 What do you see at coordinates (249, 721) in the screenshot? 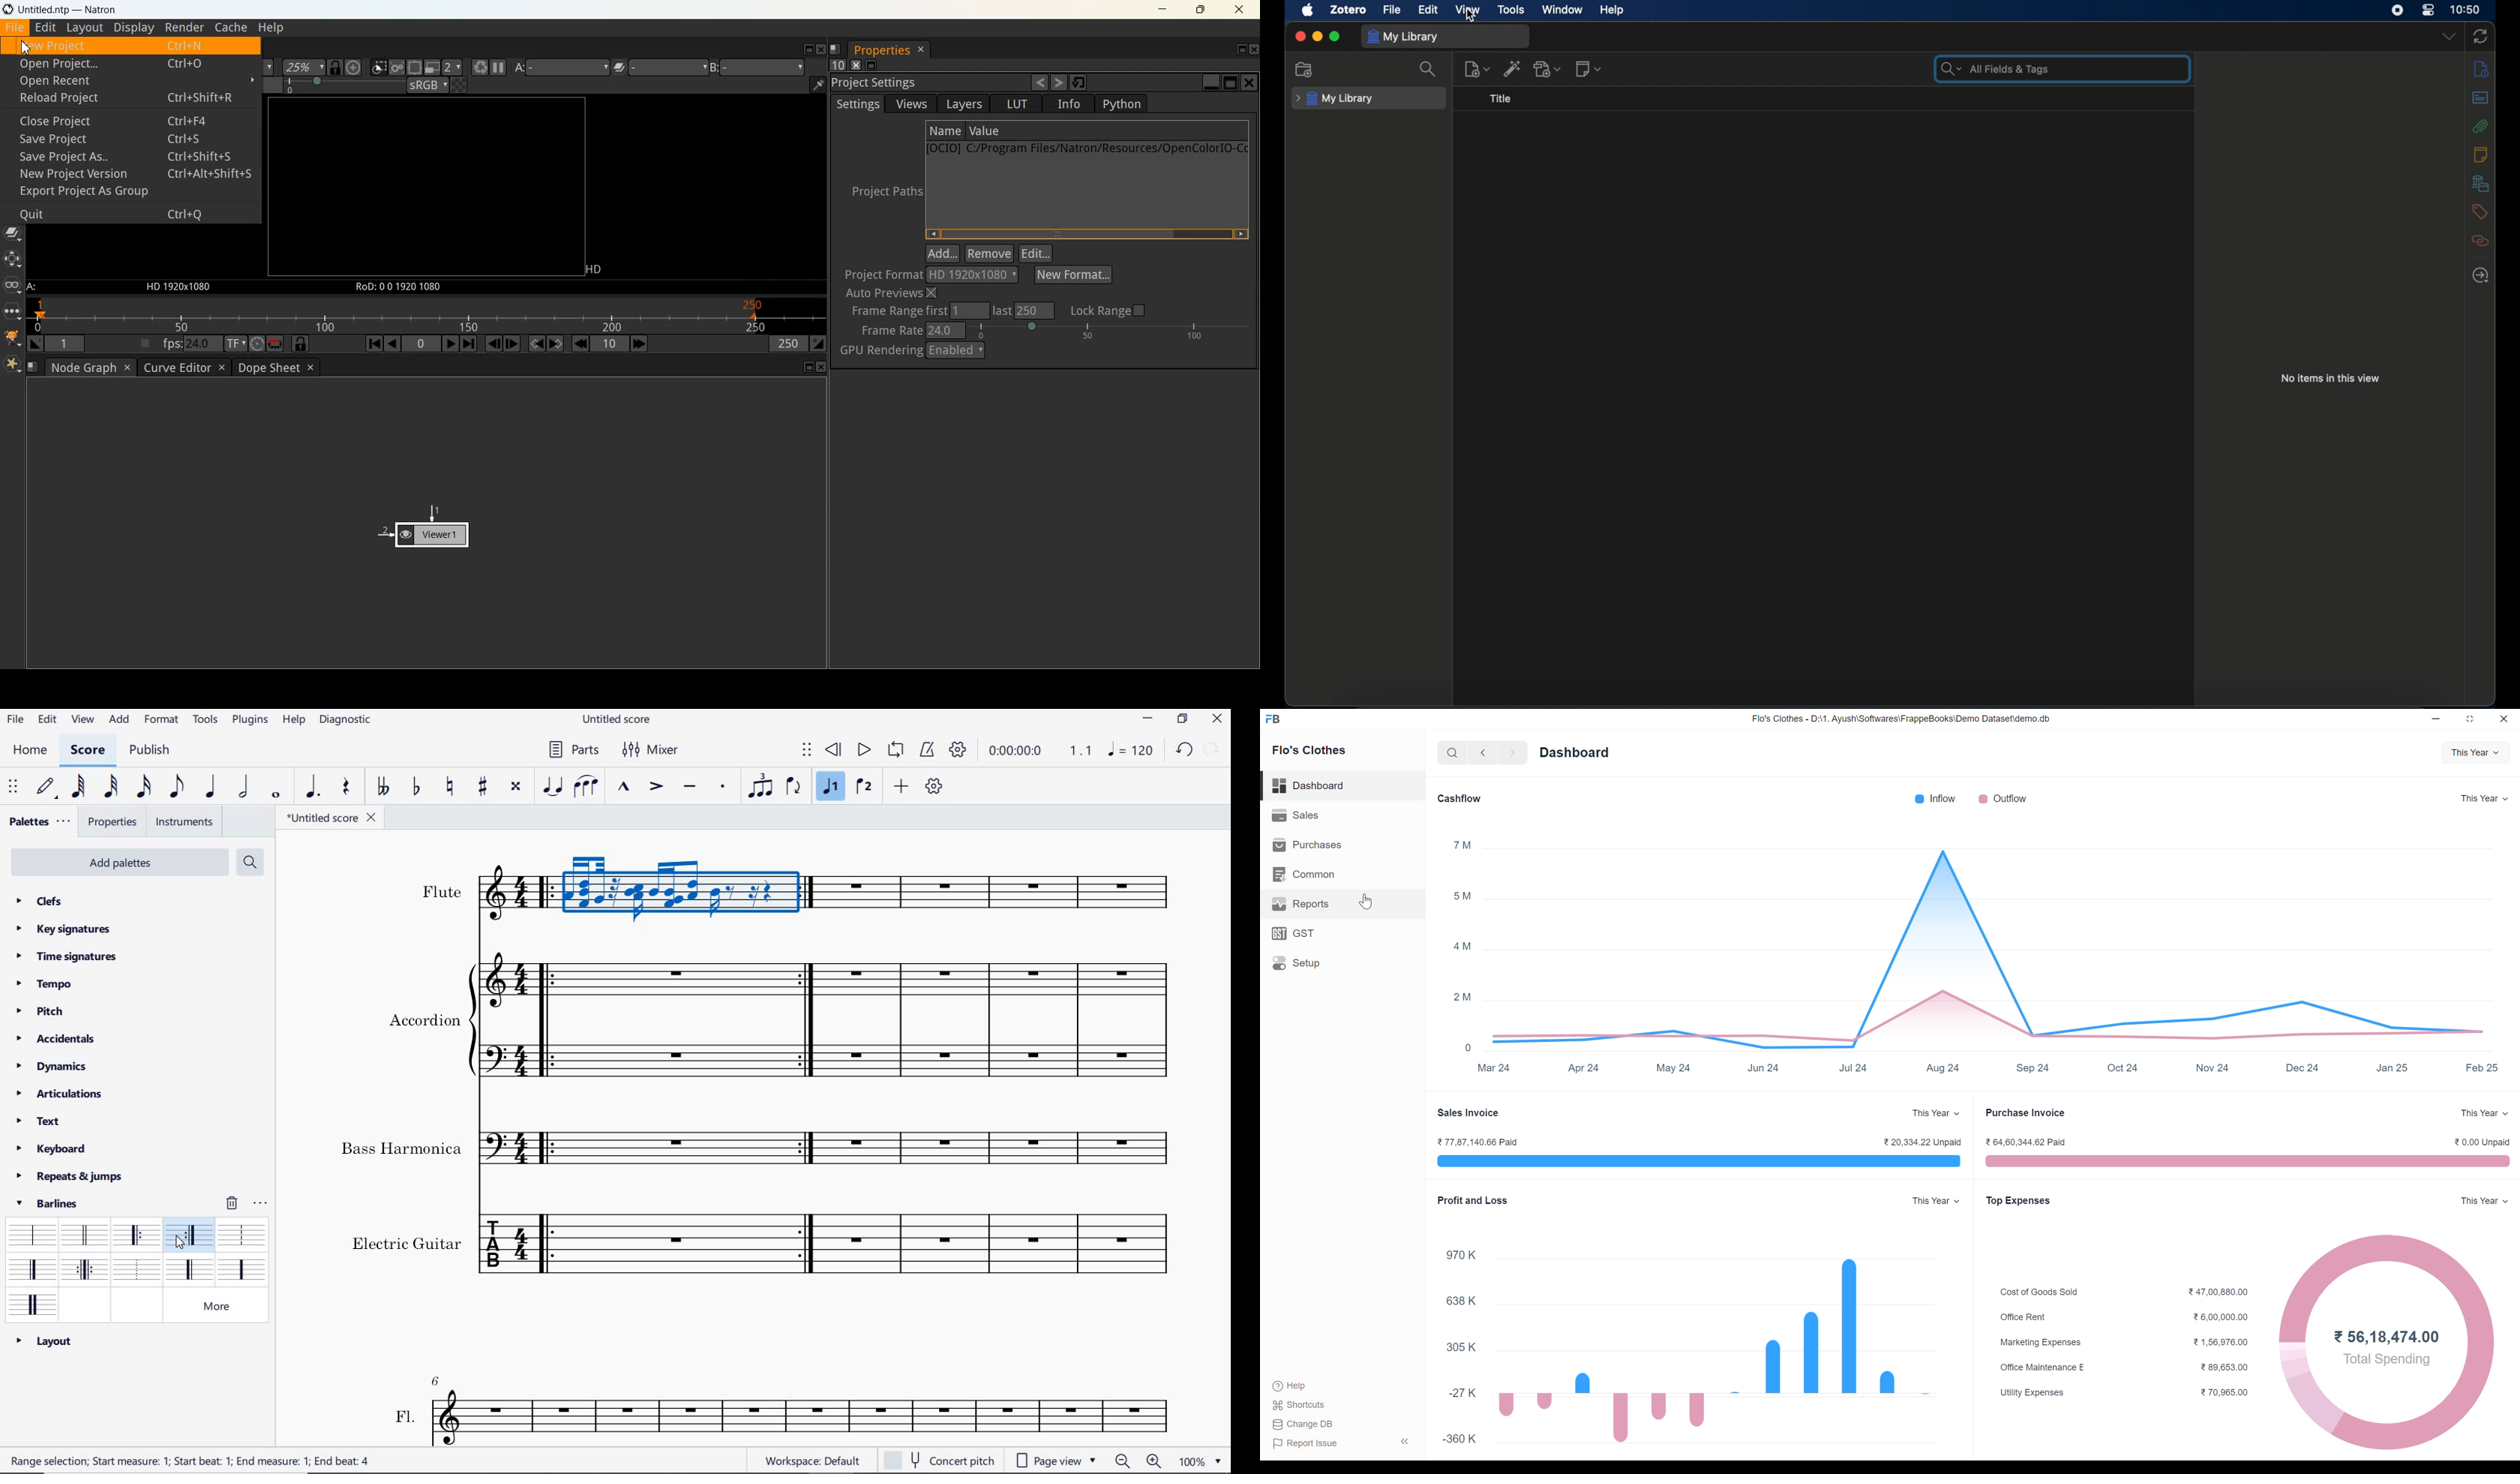
I see `plugins` at bounding box center [249, 721].